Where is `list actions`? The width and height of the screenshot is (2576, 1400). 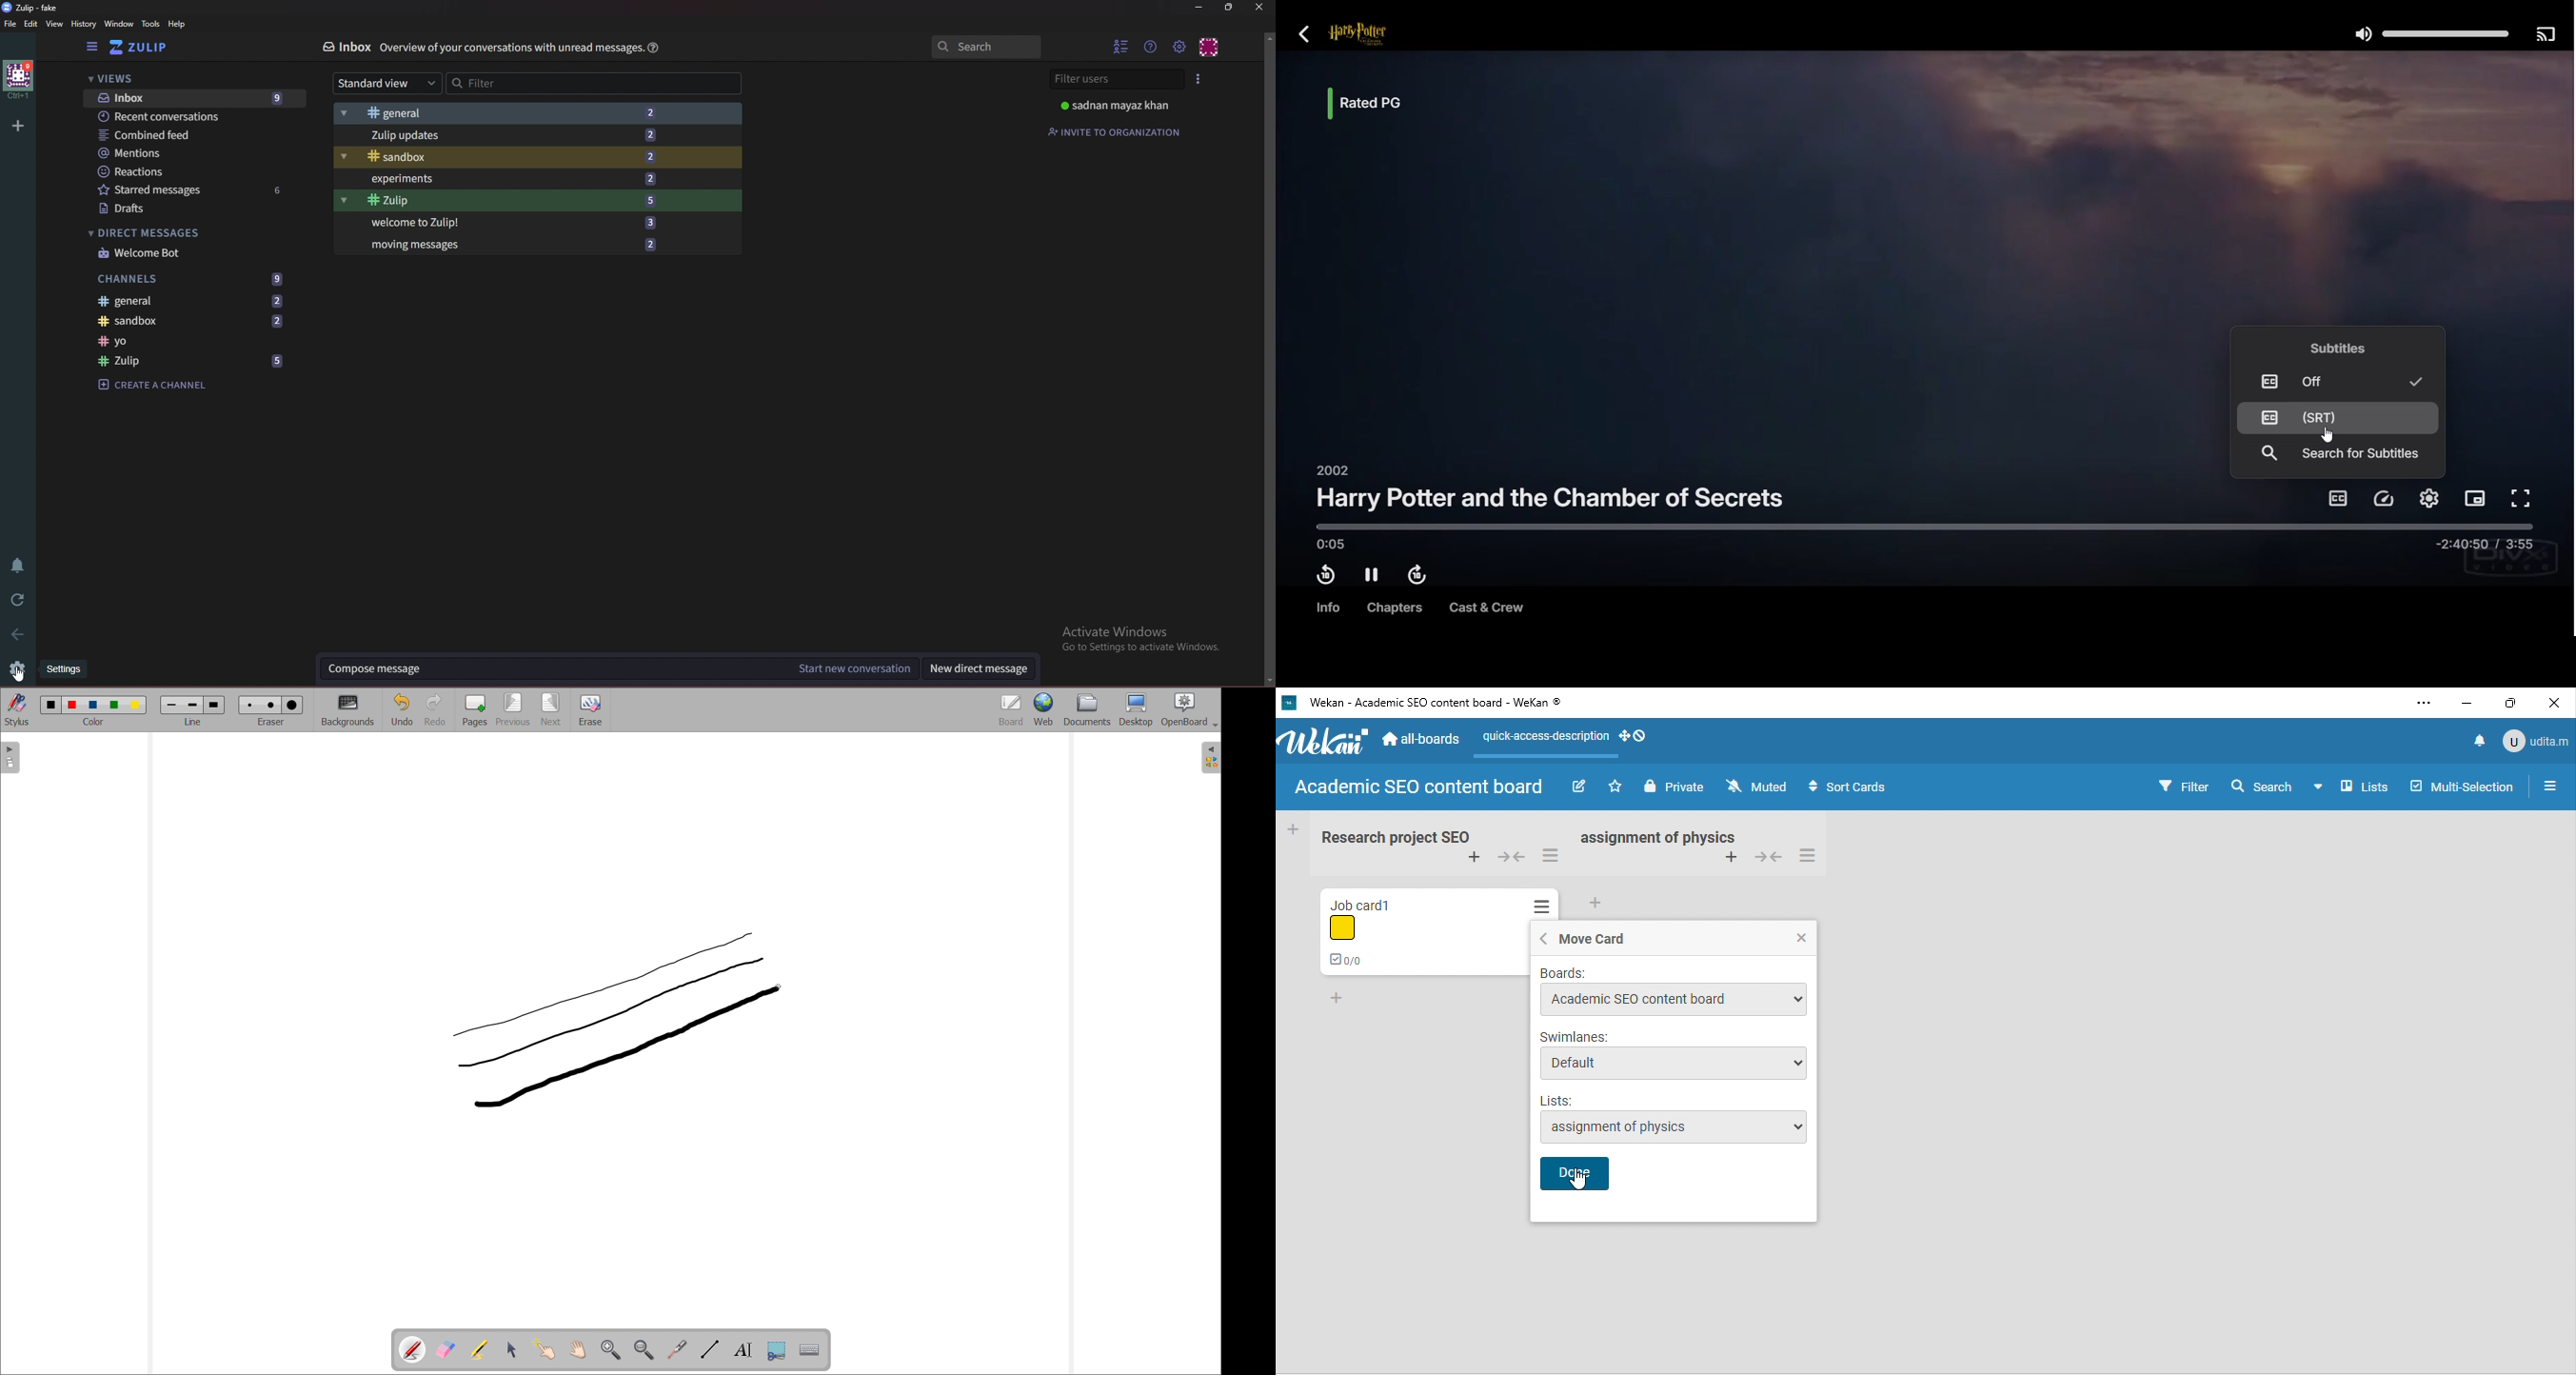 list actions is located at coordinates (1551, 855).